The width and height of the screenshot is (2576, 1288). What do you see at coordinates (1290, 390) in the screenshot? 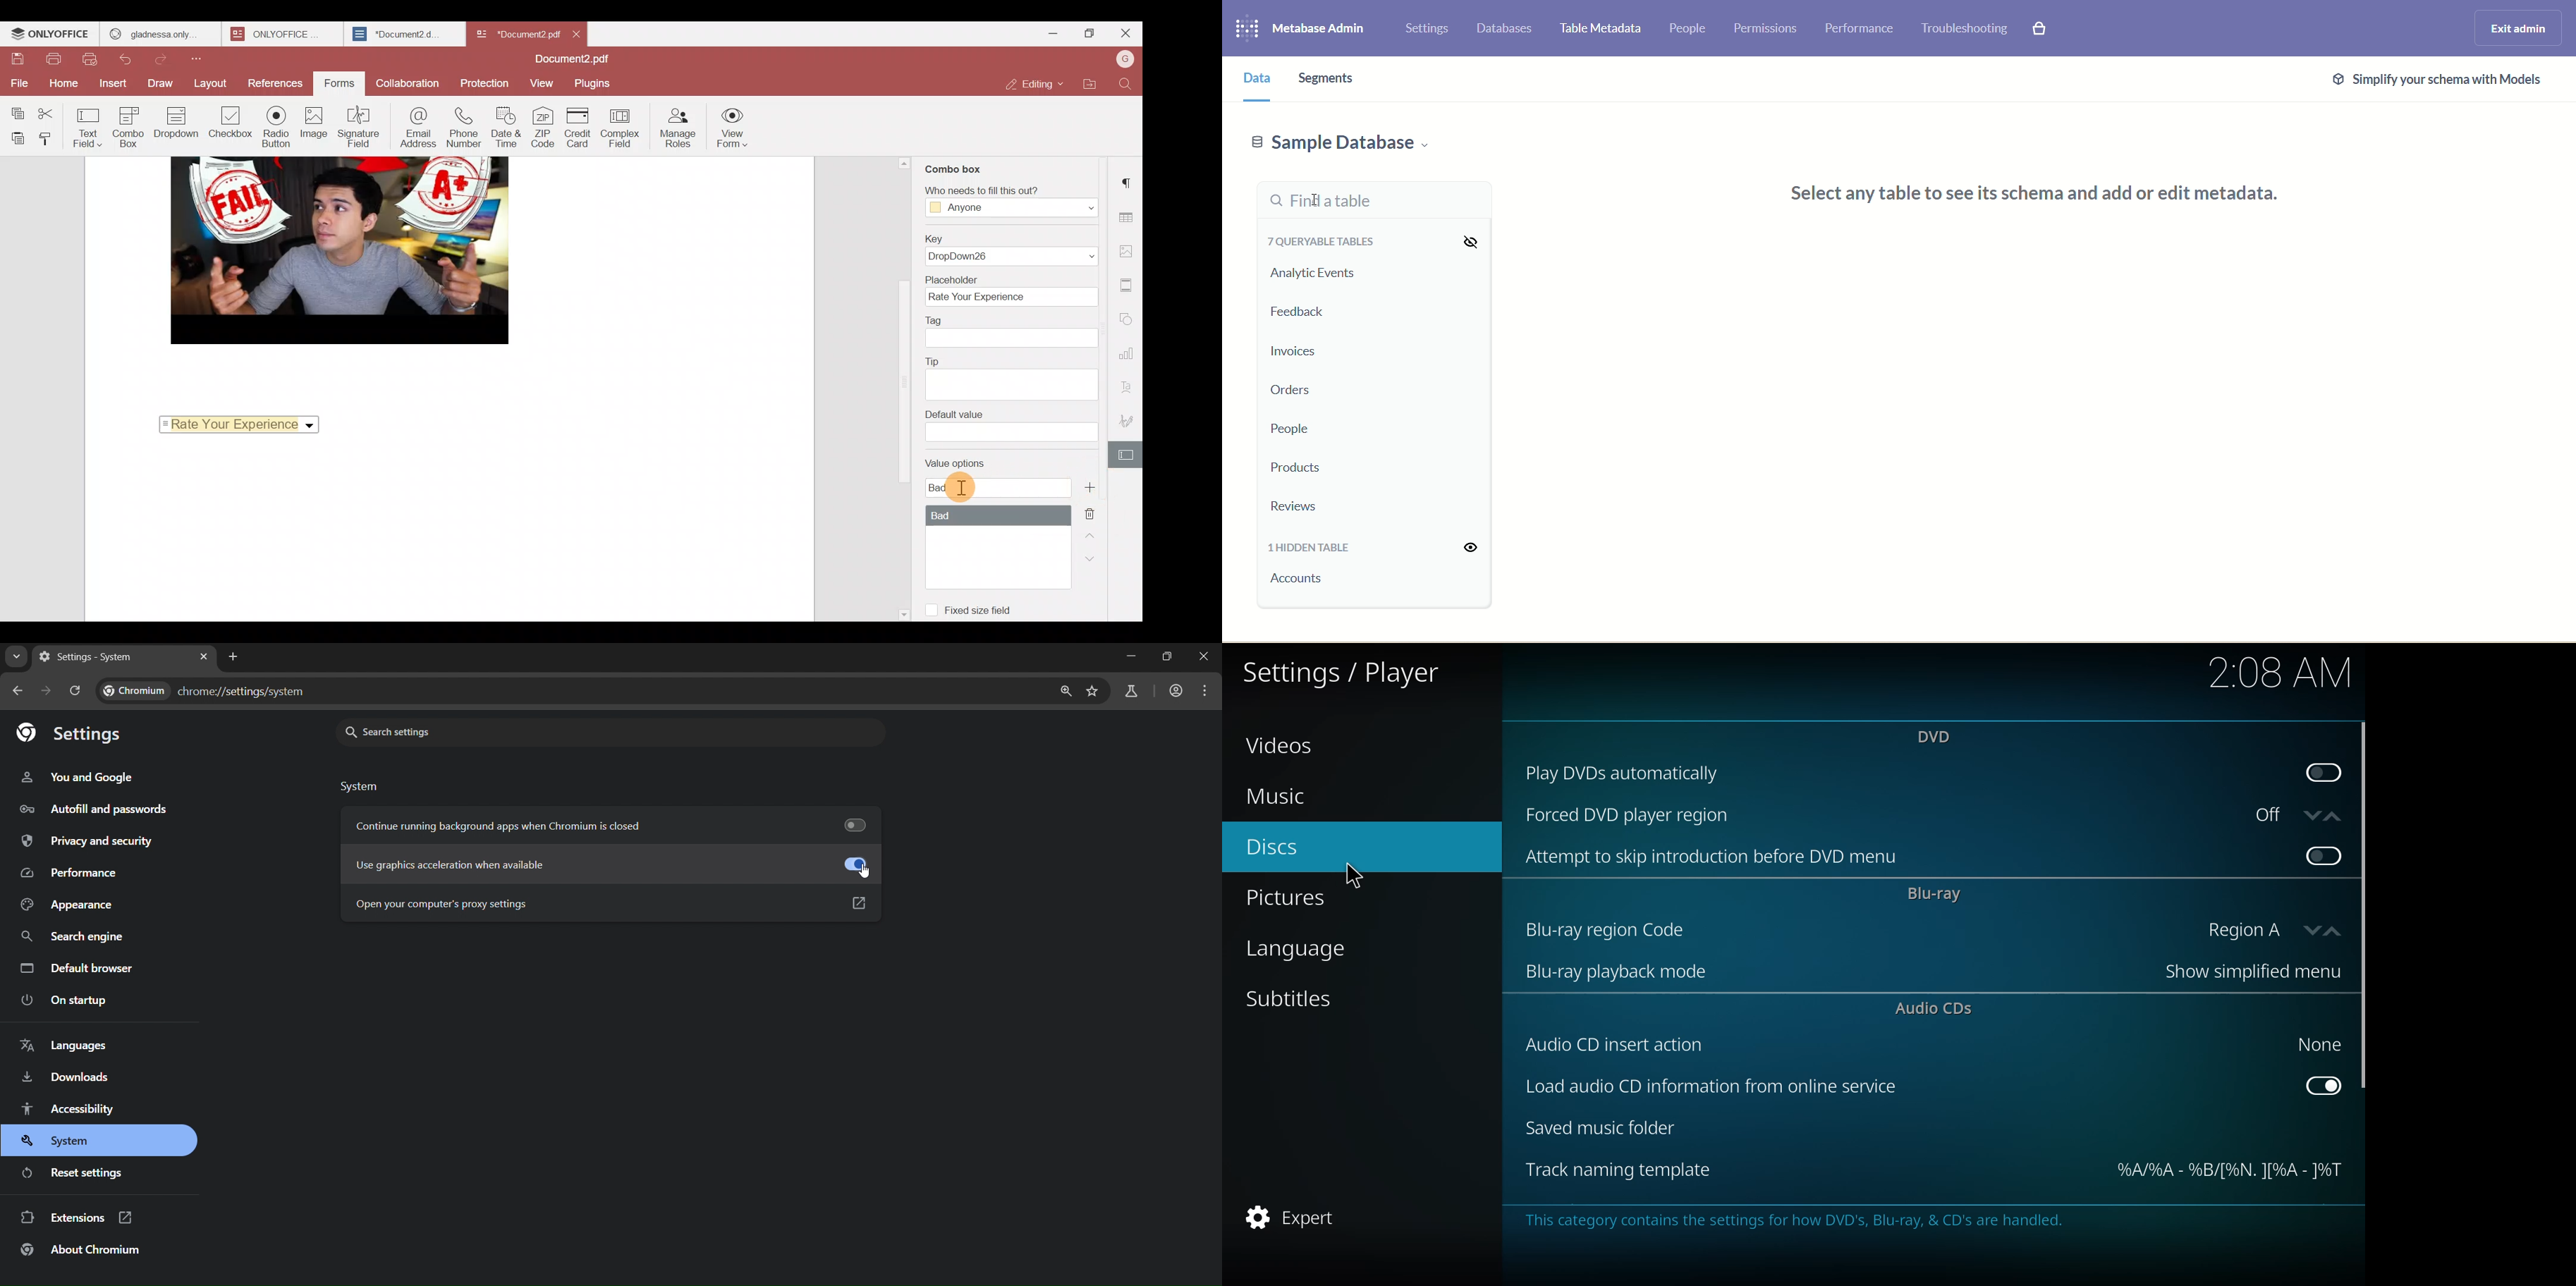
I see `orders` at bounding box center [1290, 390].